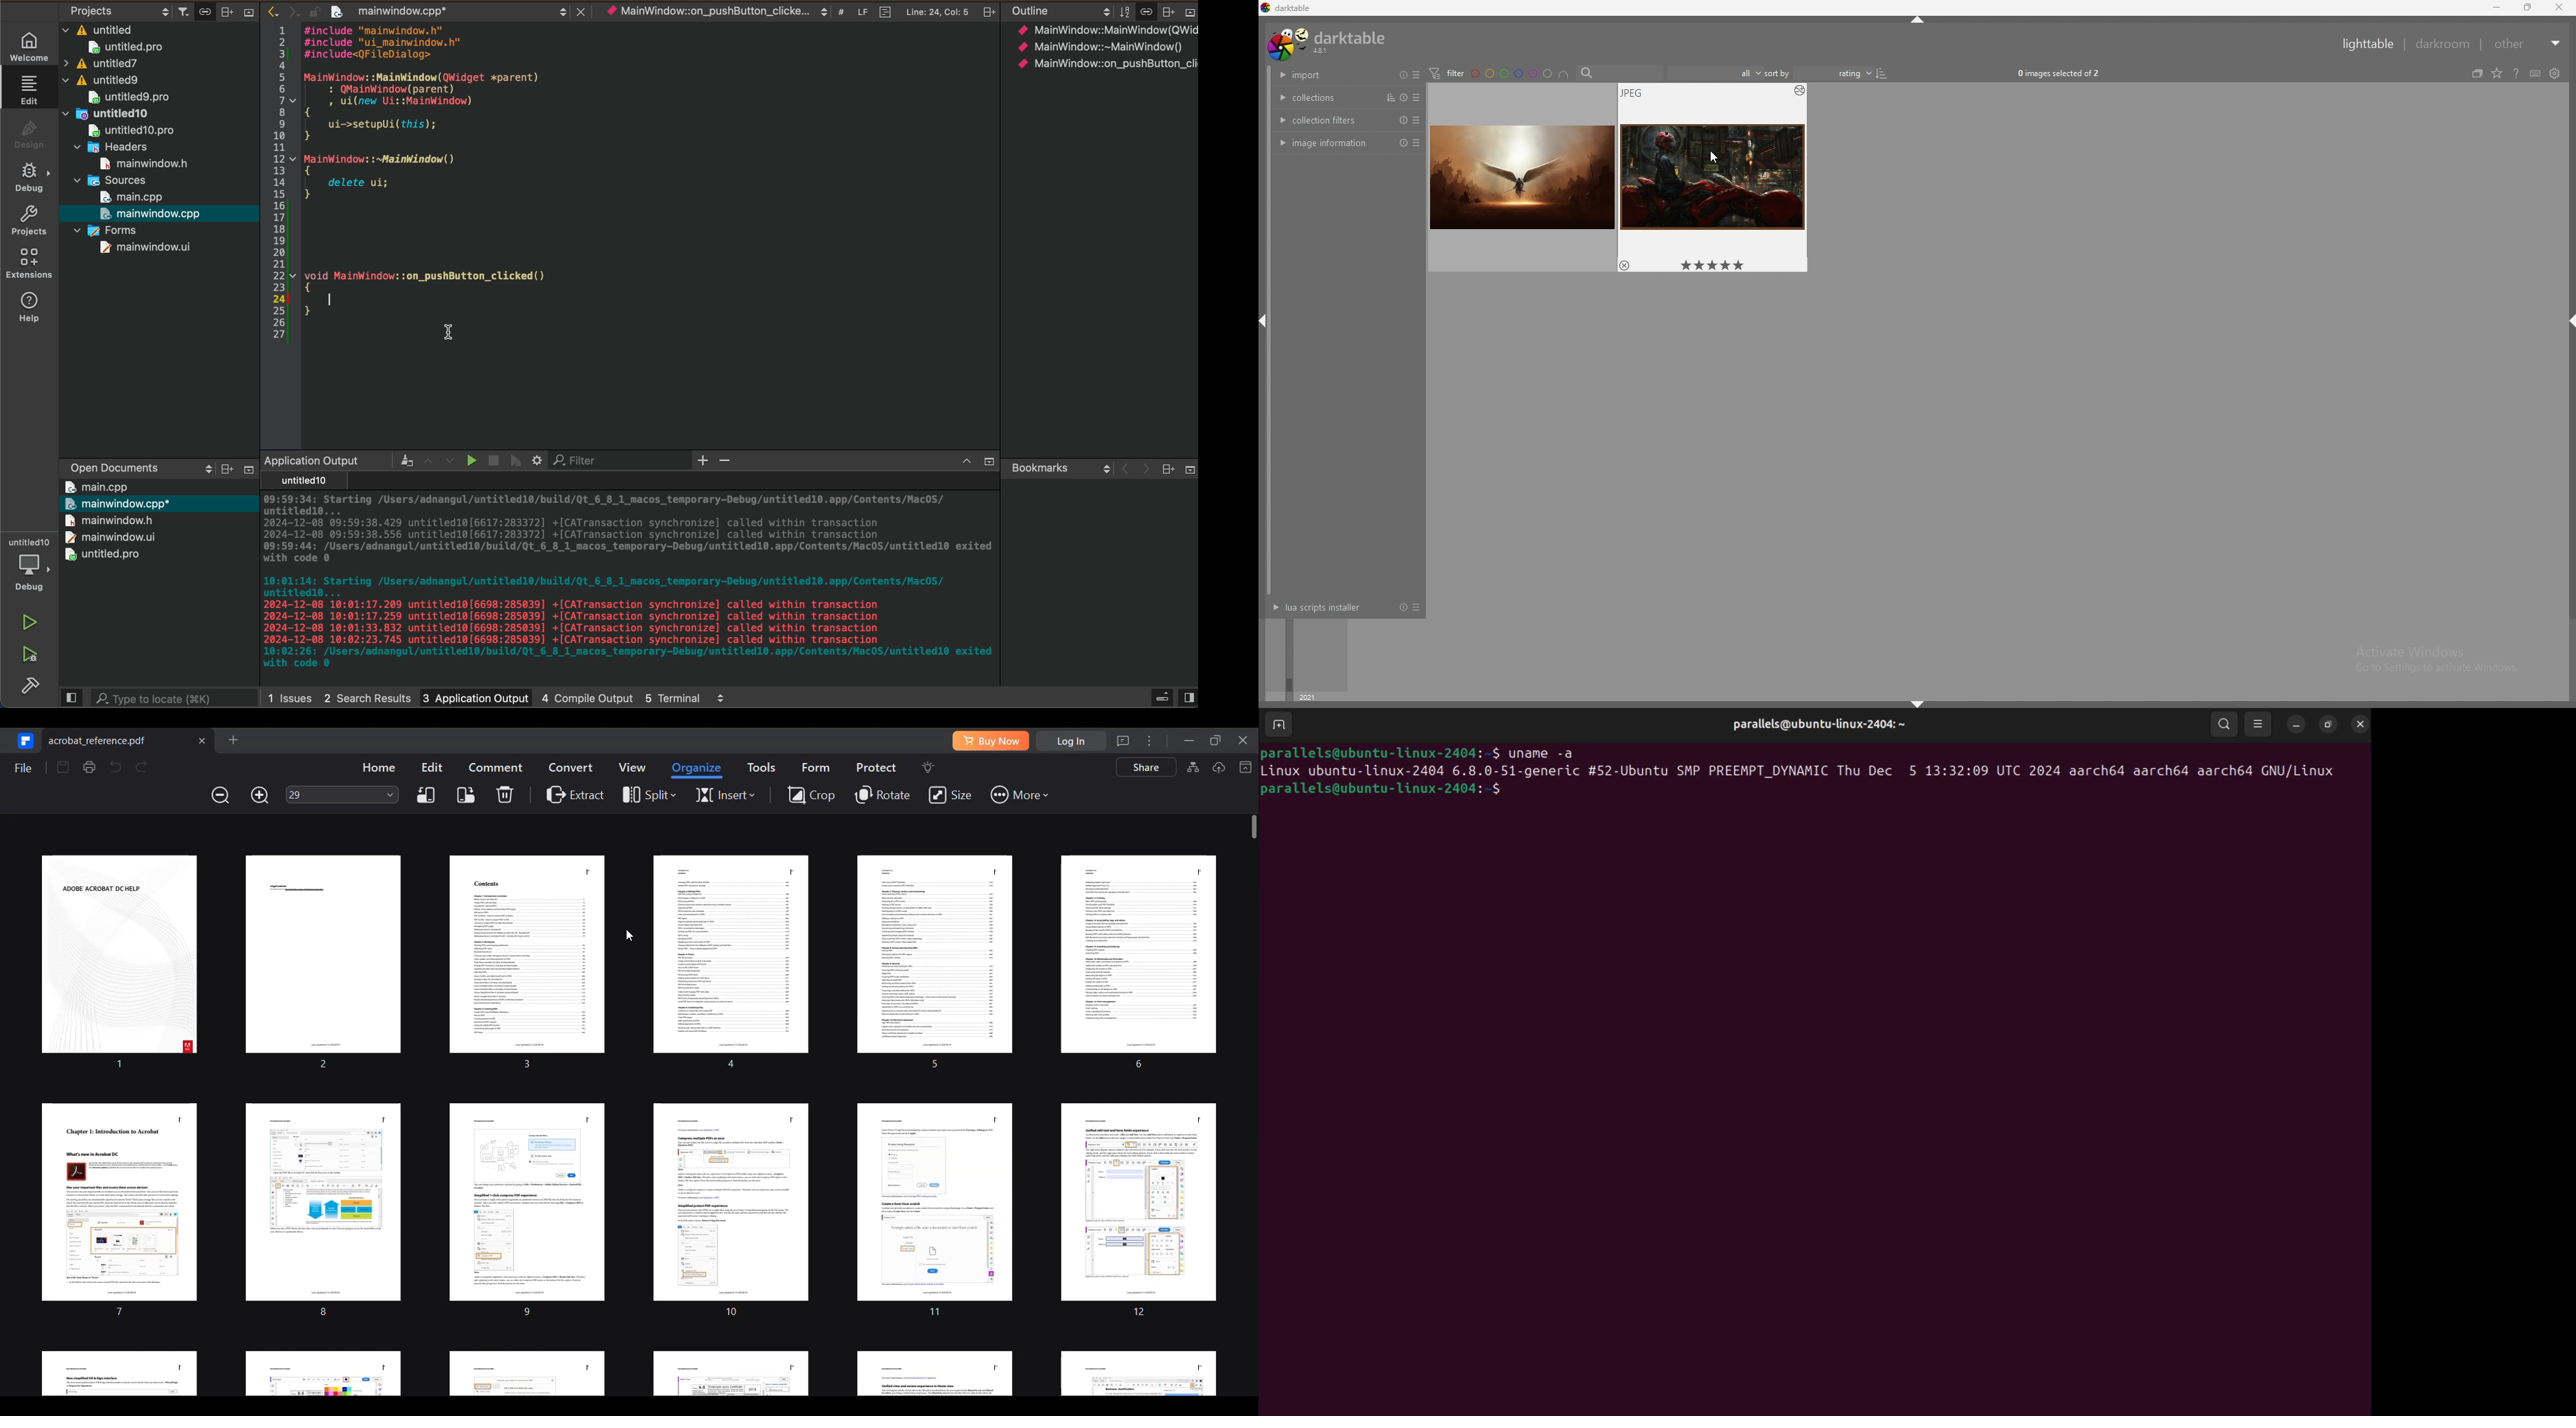 This screenshot has width=2576, height=1428. What do you see at coordinates (106, 229) in the screenshot?
I see `Forms` at bounding box center [106, 229].